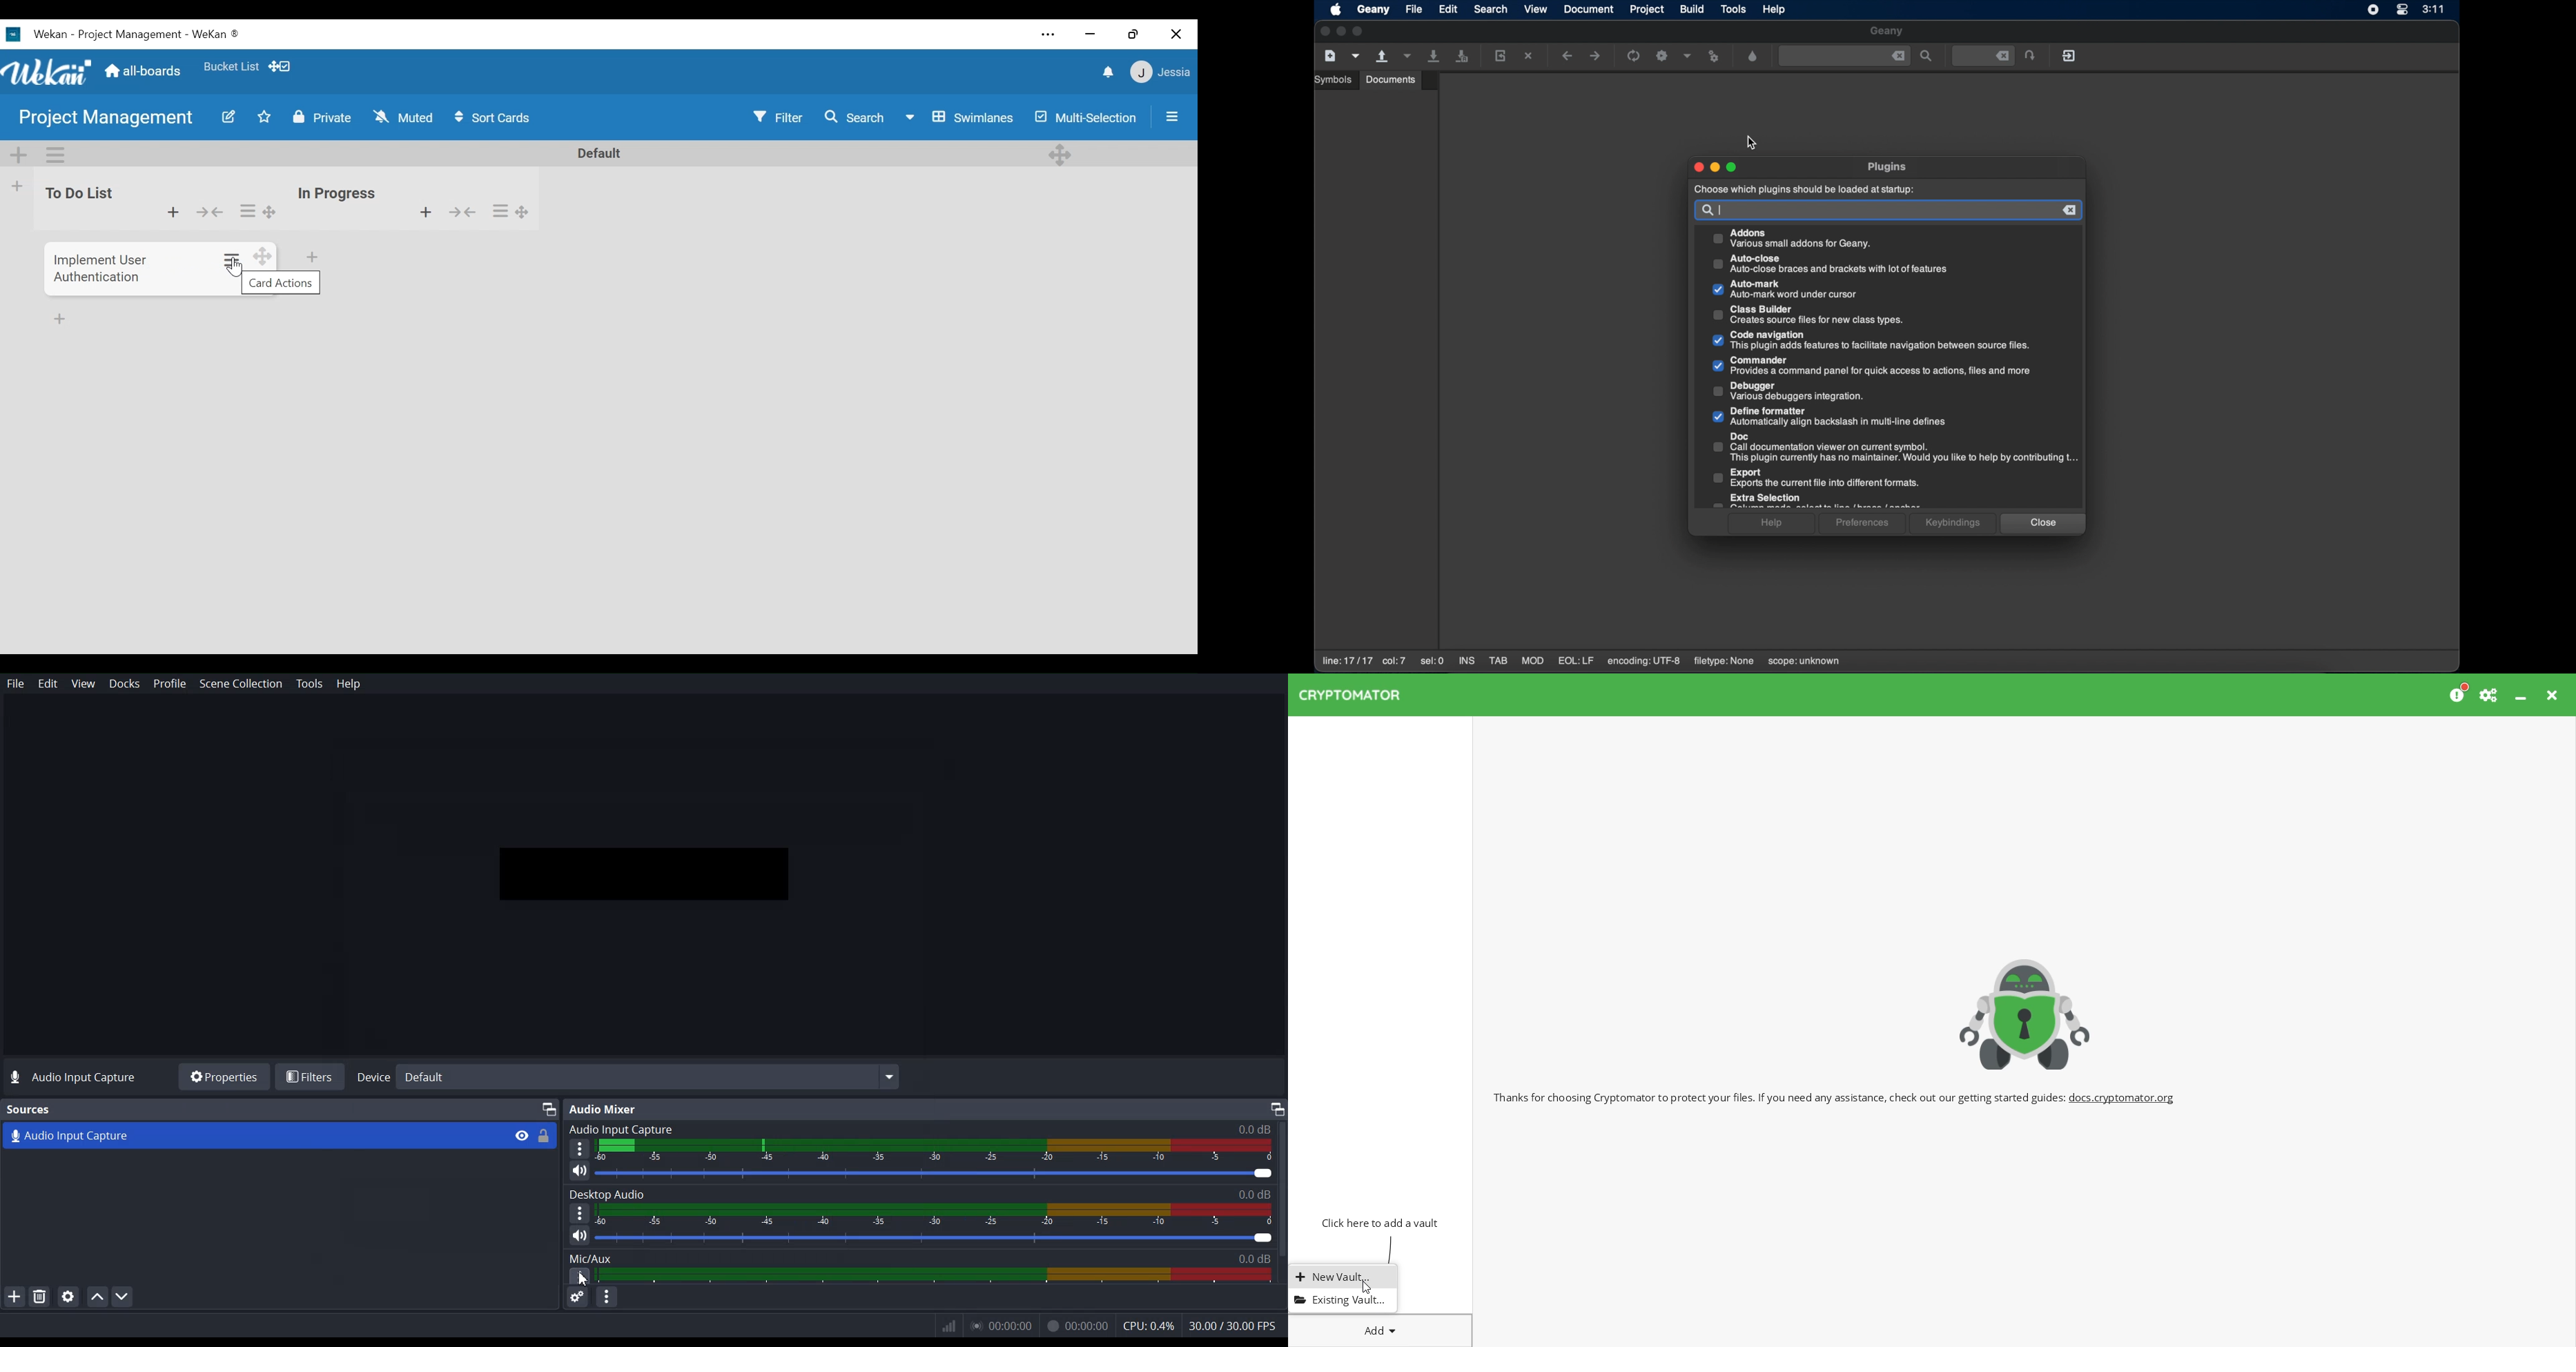 The width and height of the screenshot is (2576, 1372). What do you see at coordinates (2522, 695) in the screenshot?
I see `Minimize` at bounding box center [2522, 695].